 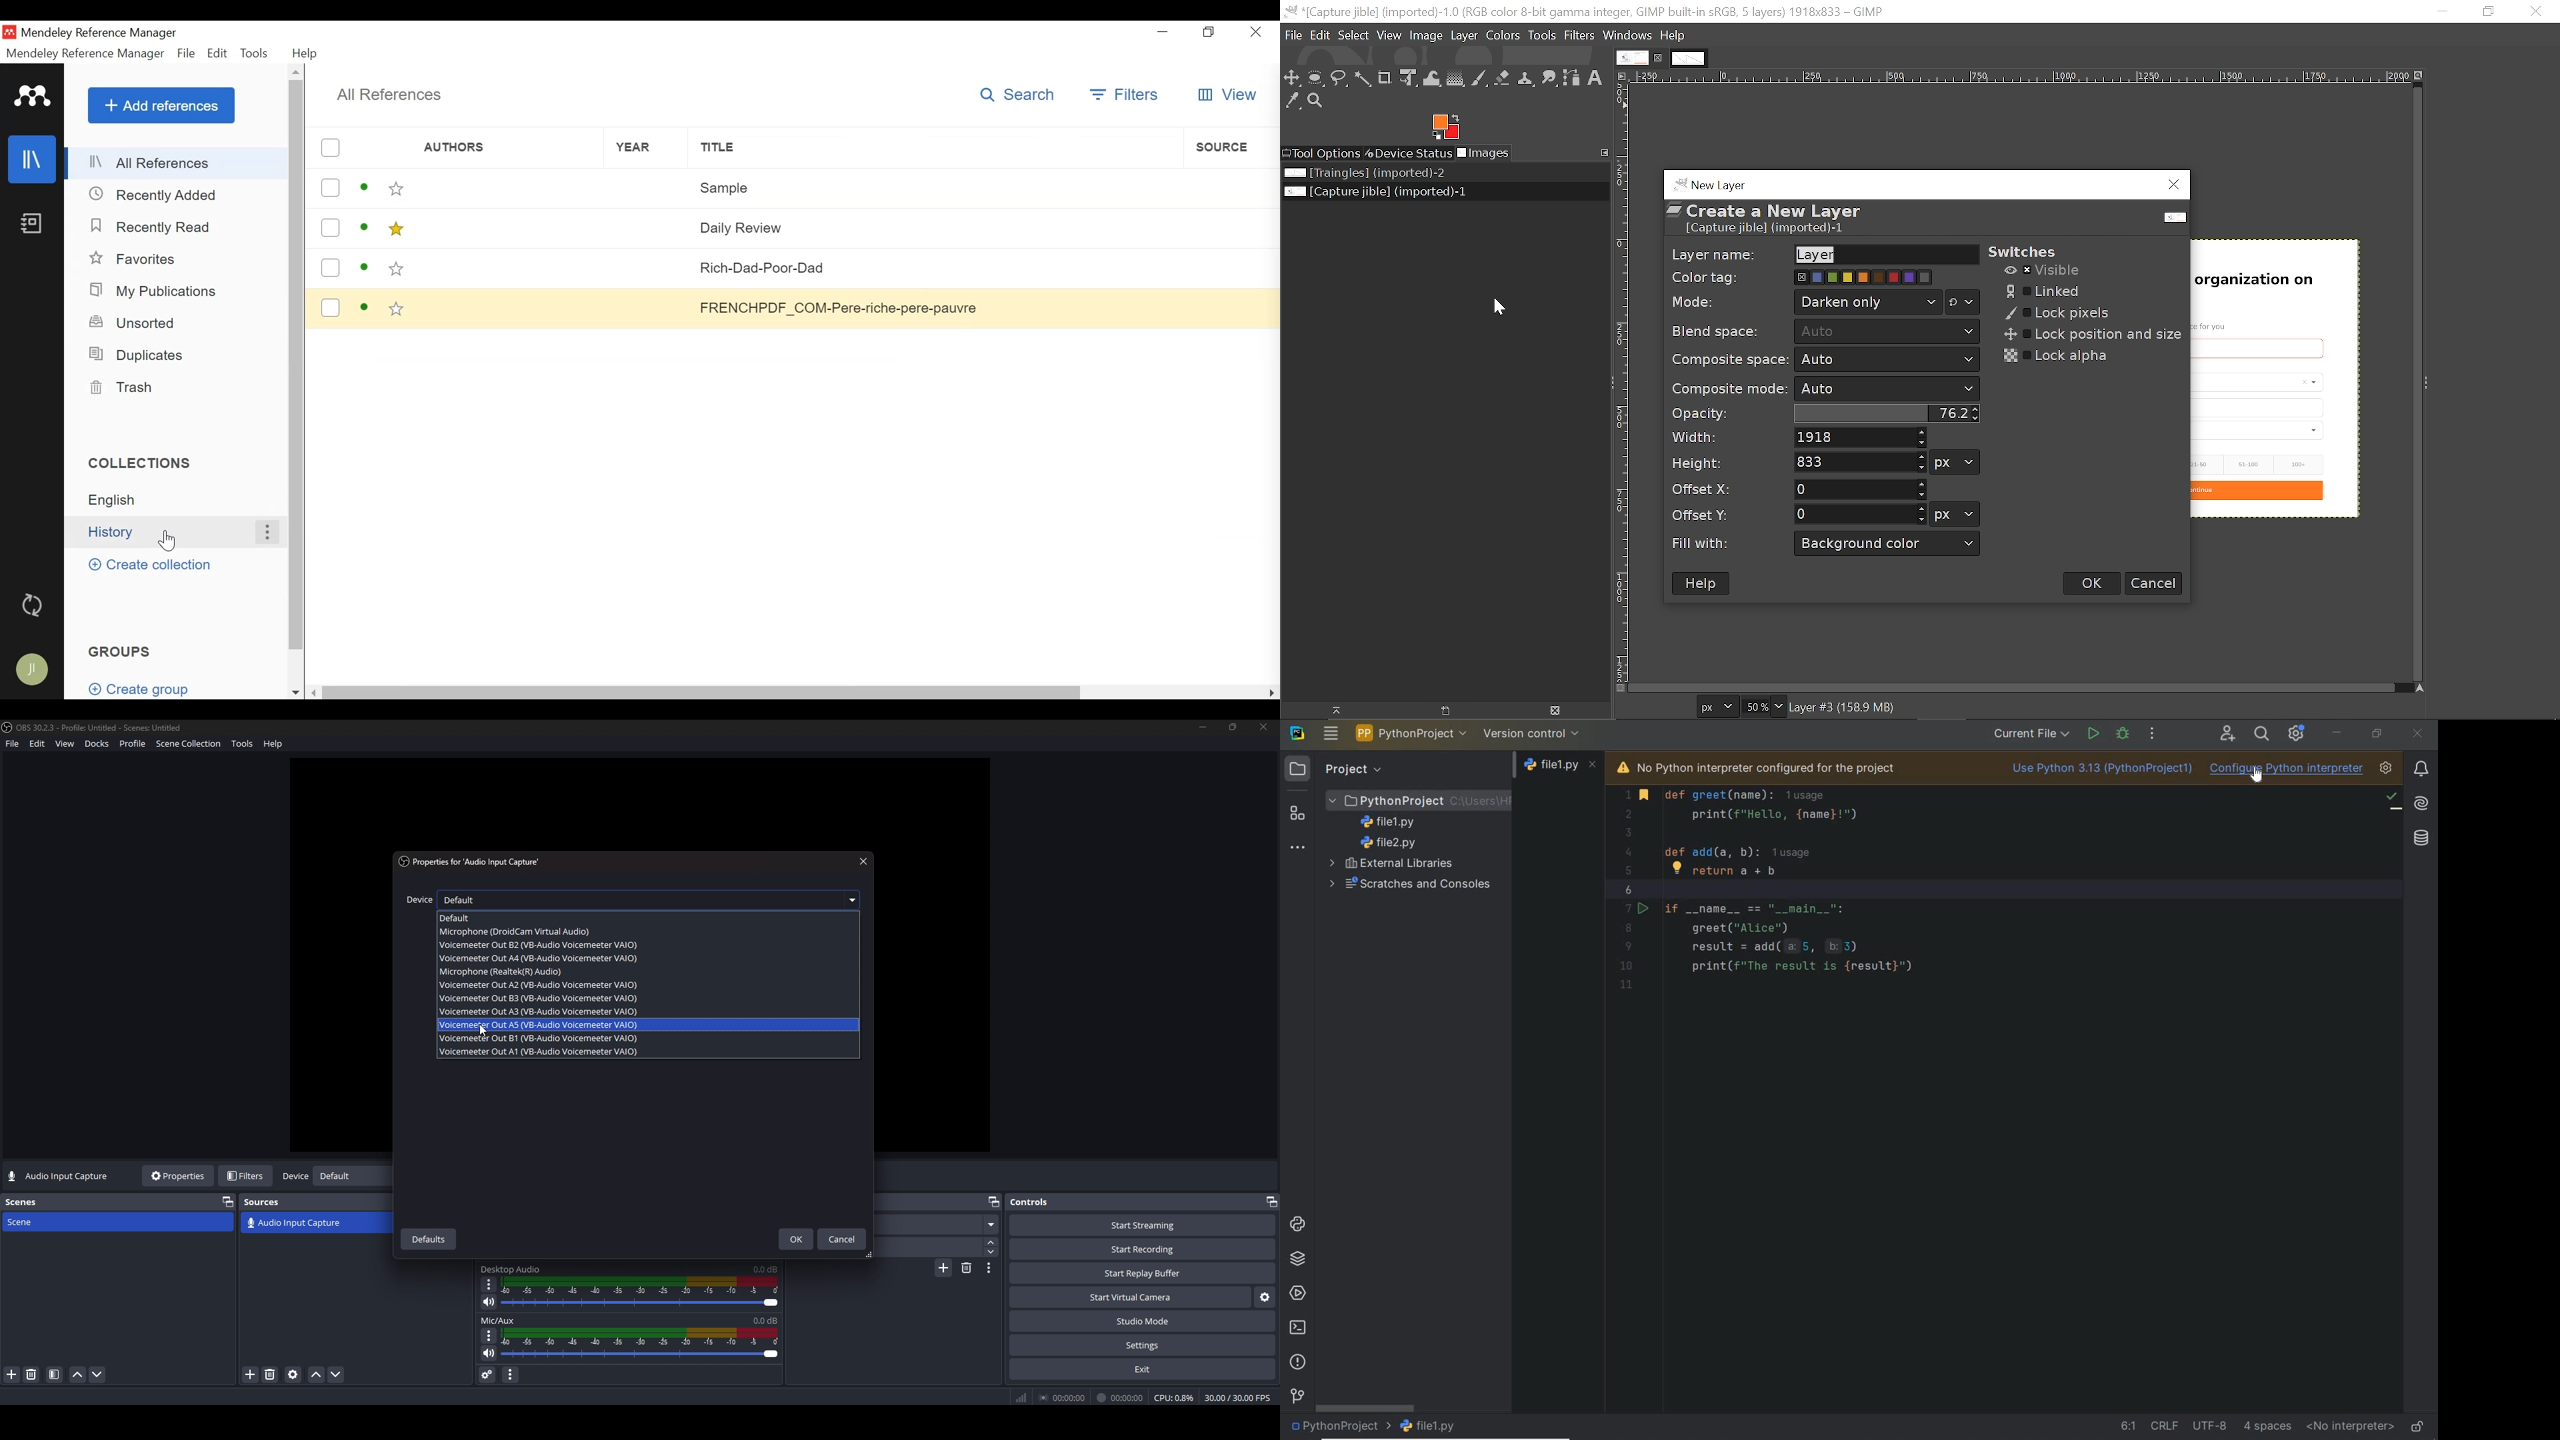 I want to click on device, so click(x=295, y=1177).